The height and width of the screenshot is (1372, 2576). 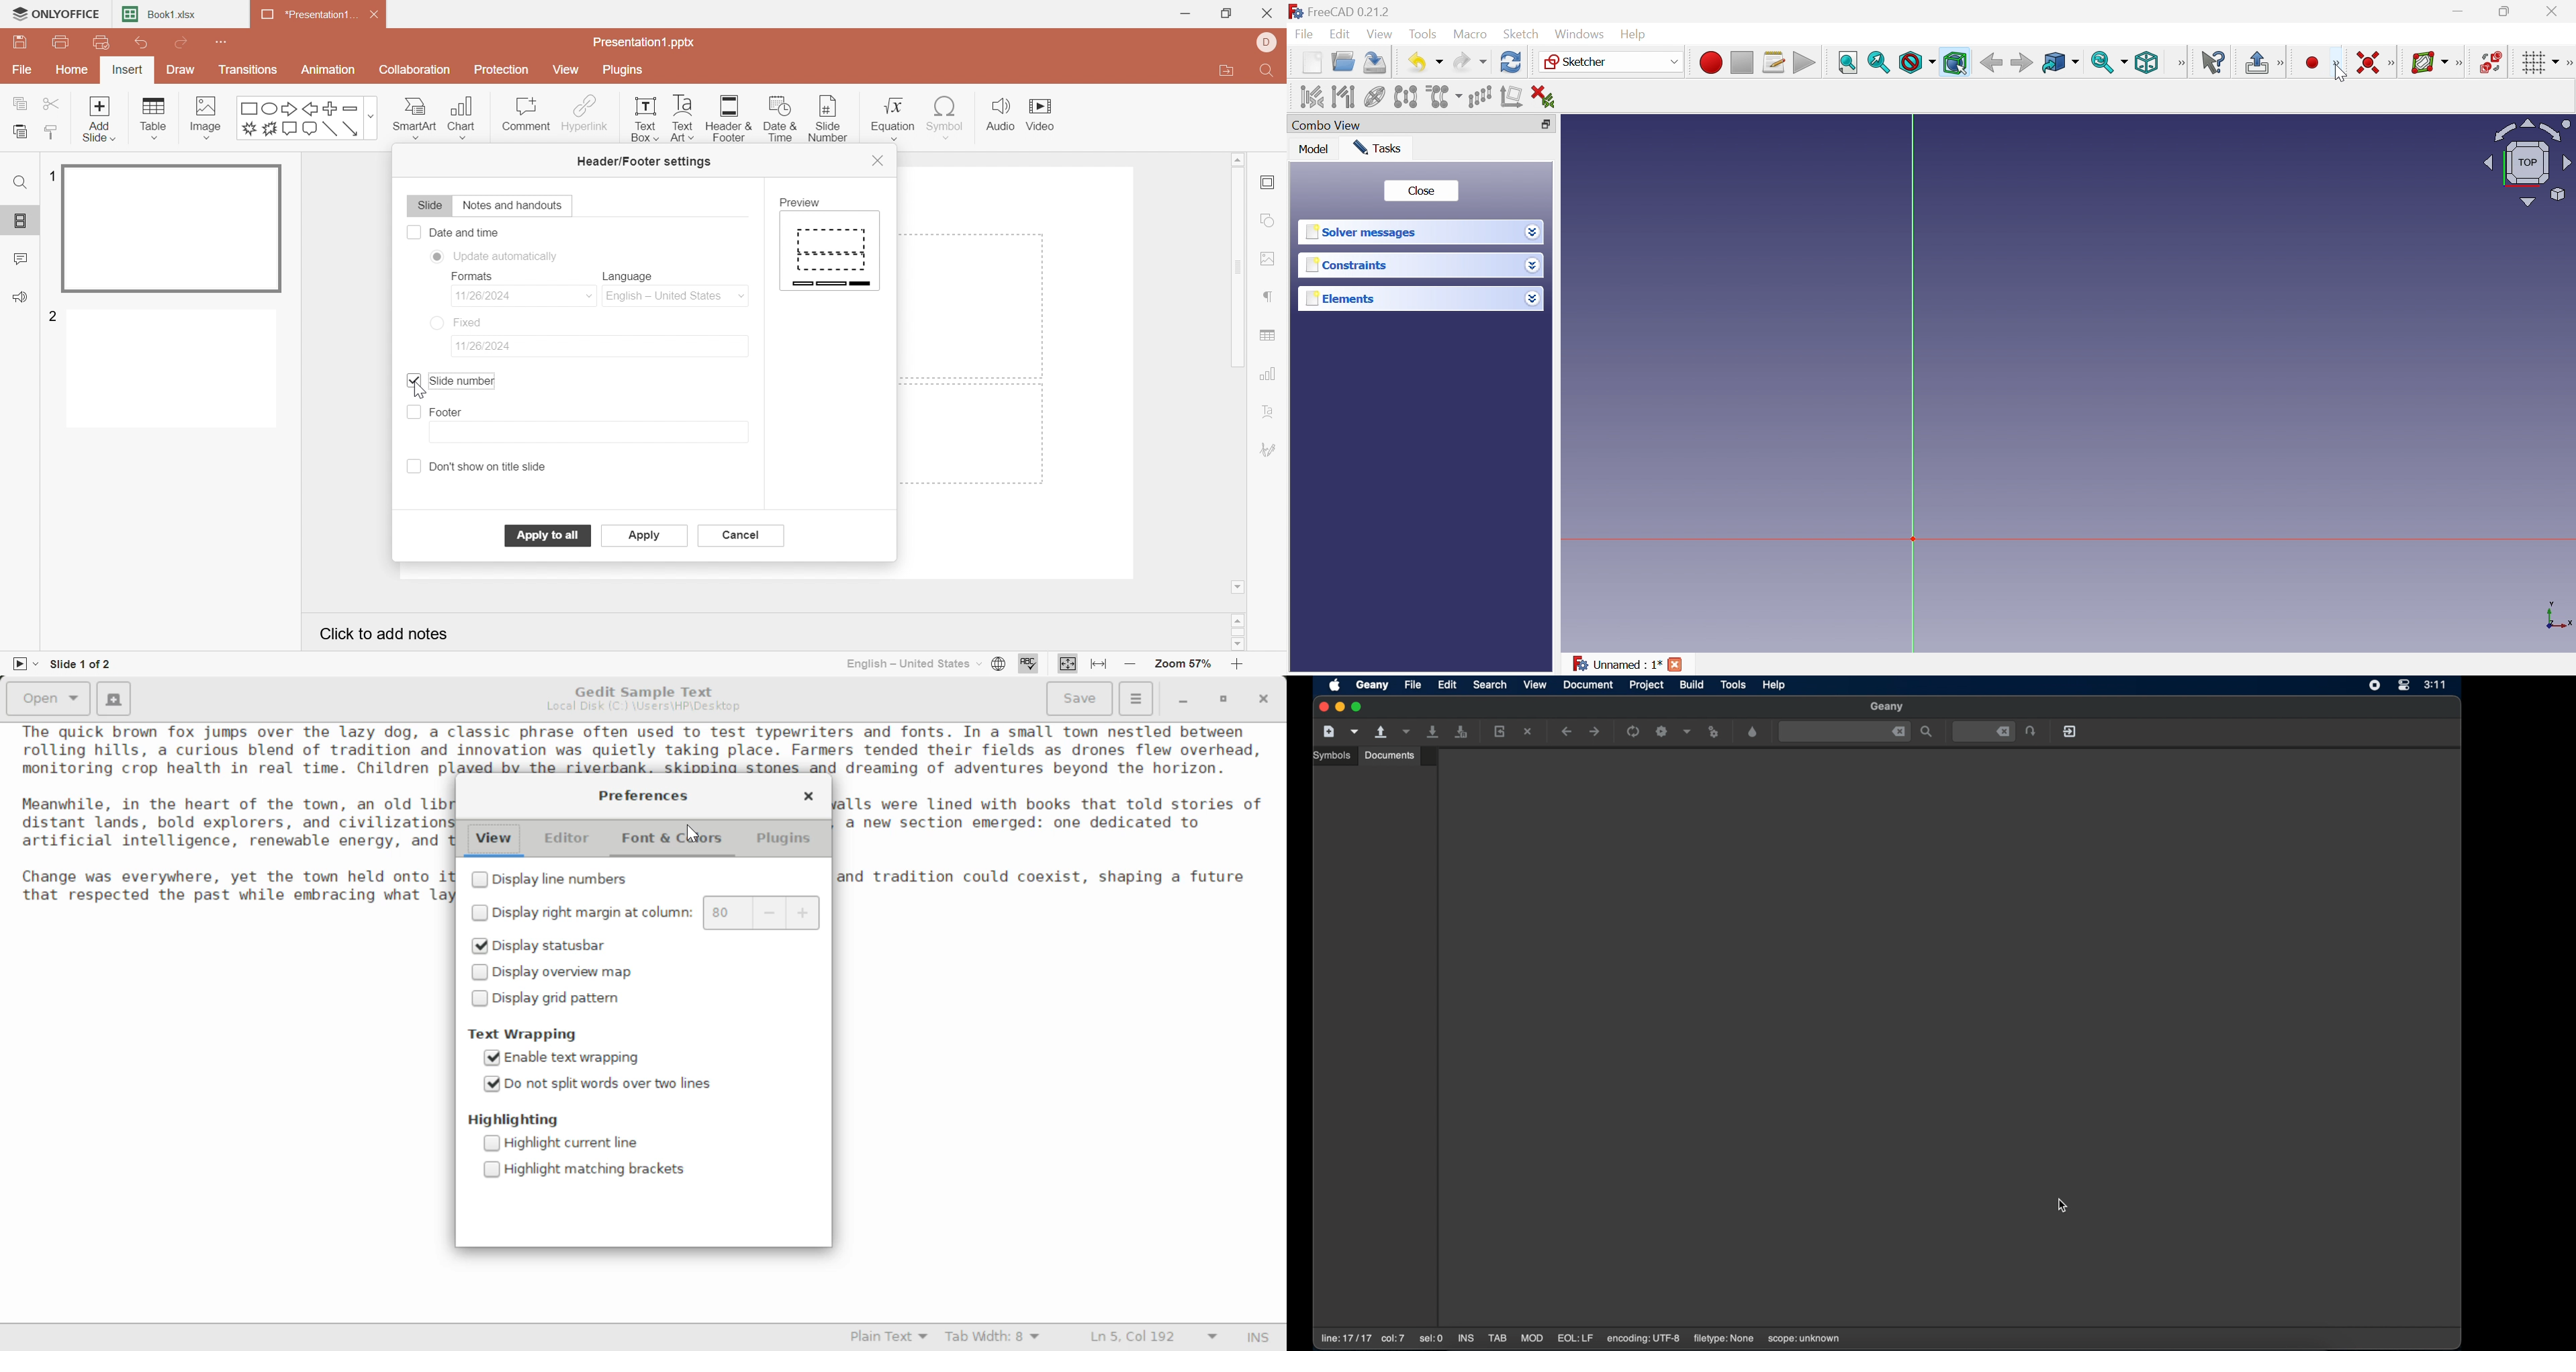 I want to click on symbols, so click(x=1334, y=756).